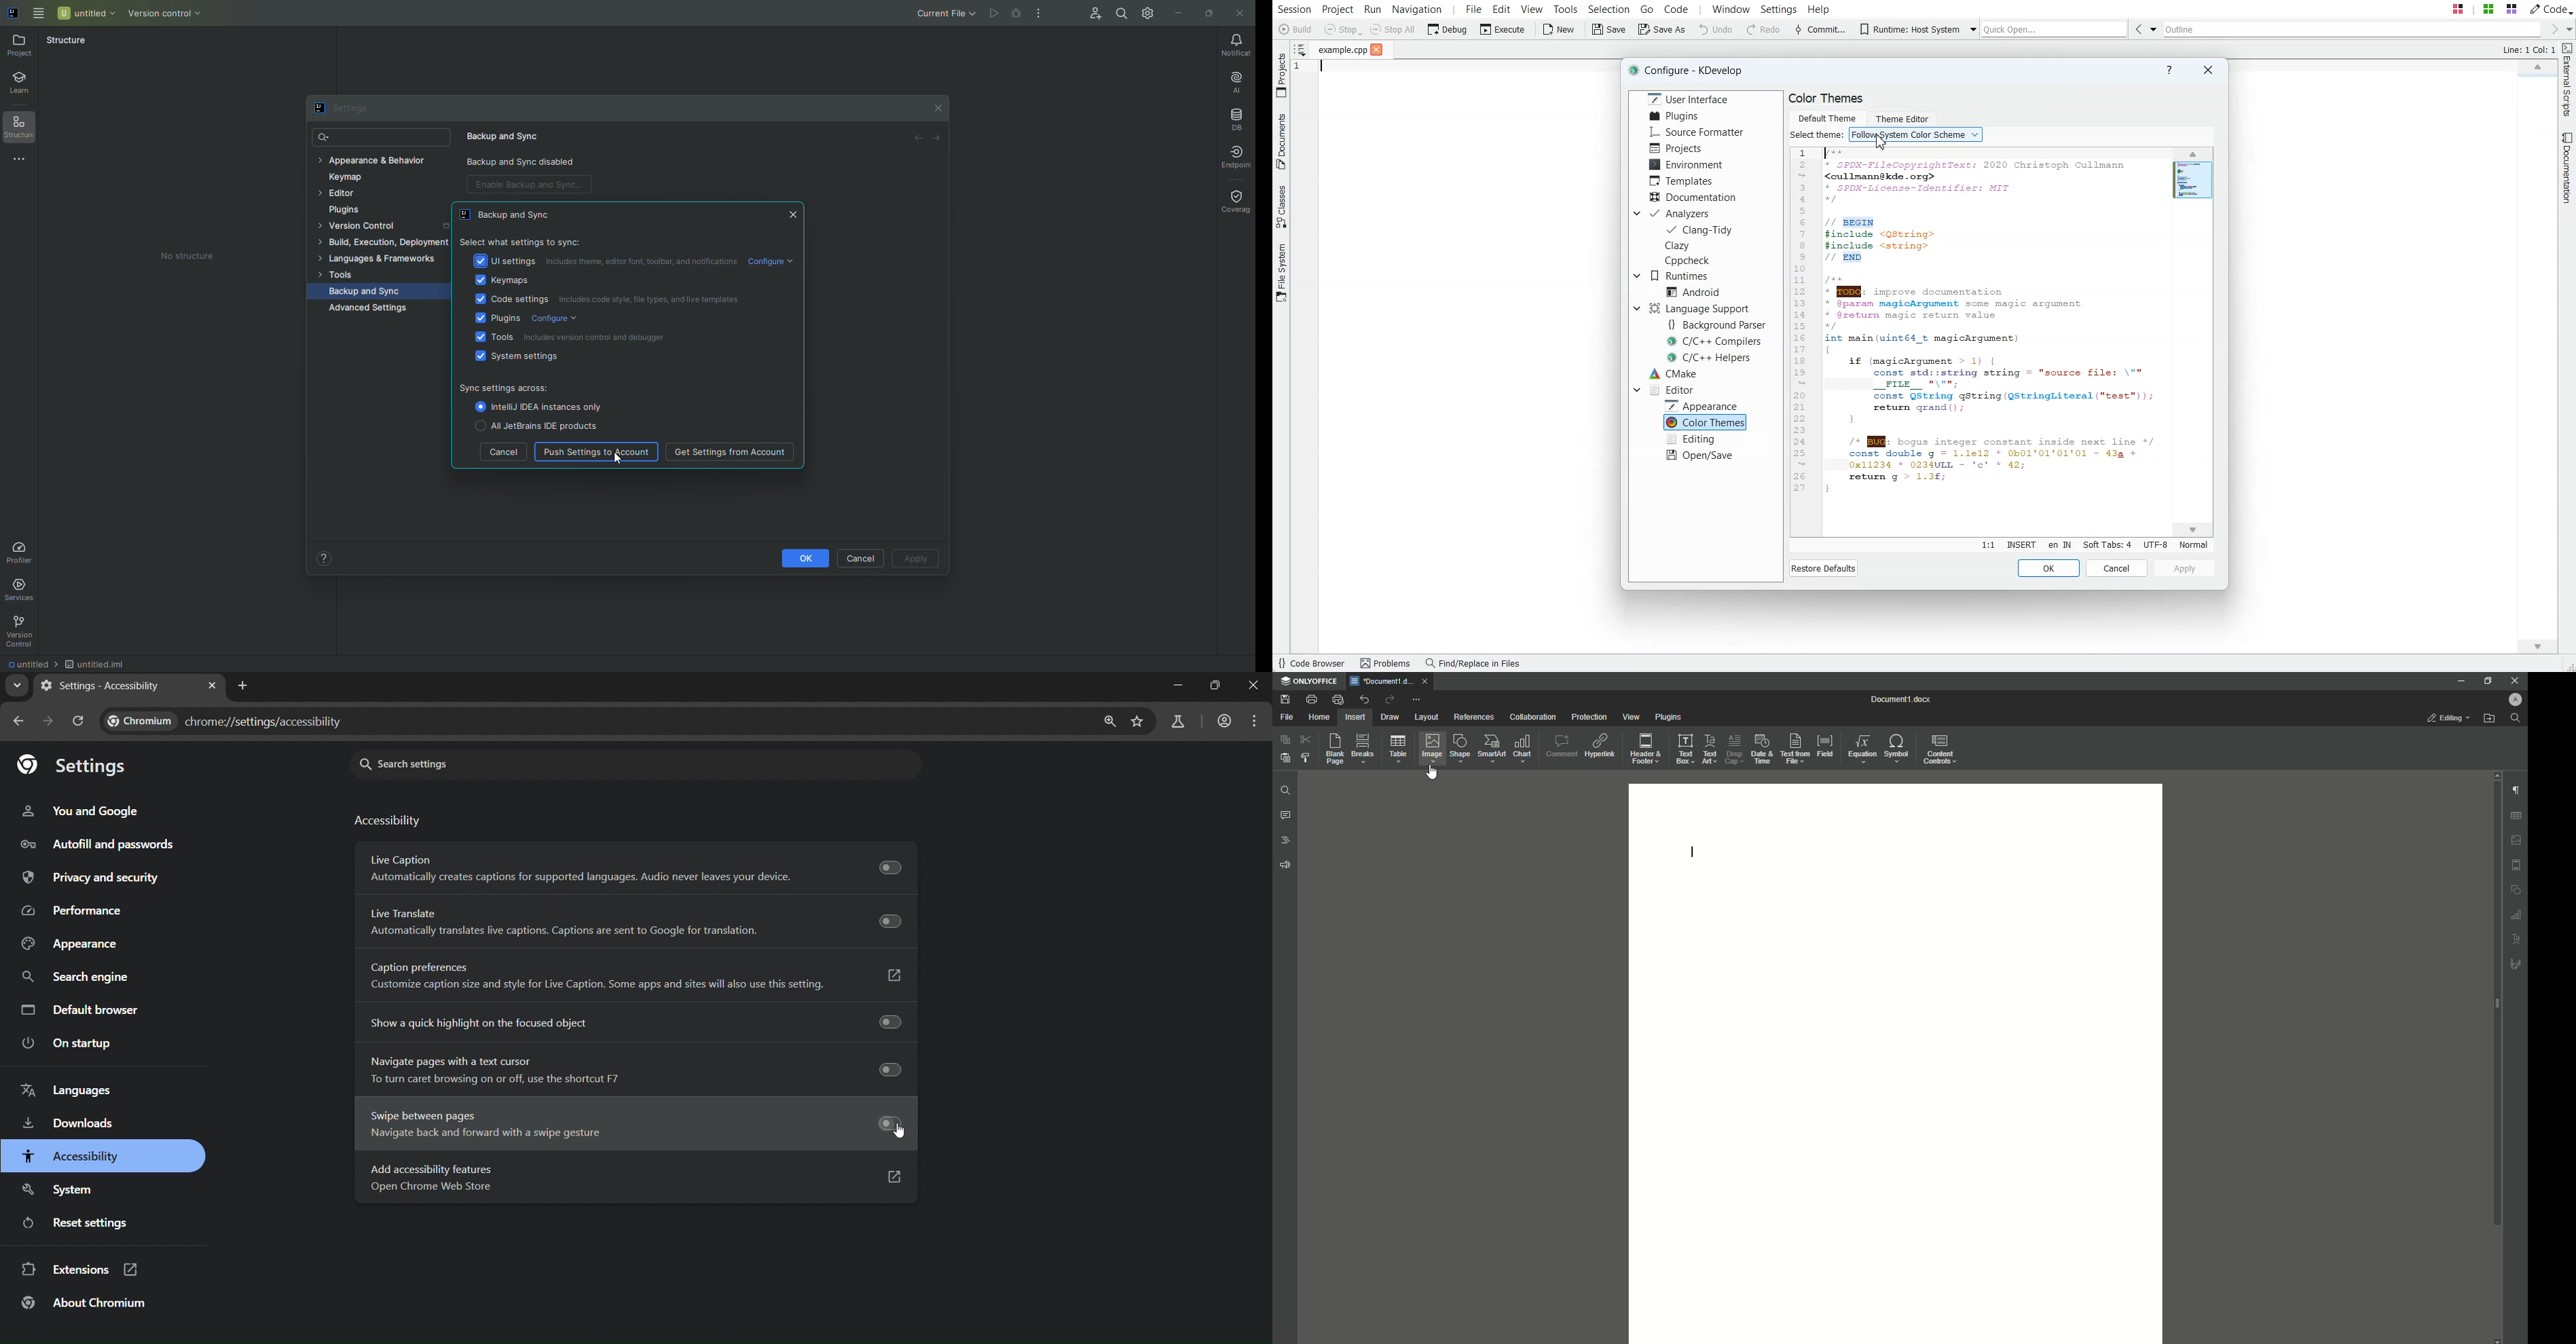 The image size is (2576, 1344). I want to click on Version Control, so click(24, 631).